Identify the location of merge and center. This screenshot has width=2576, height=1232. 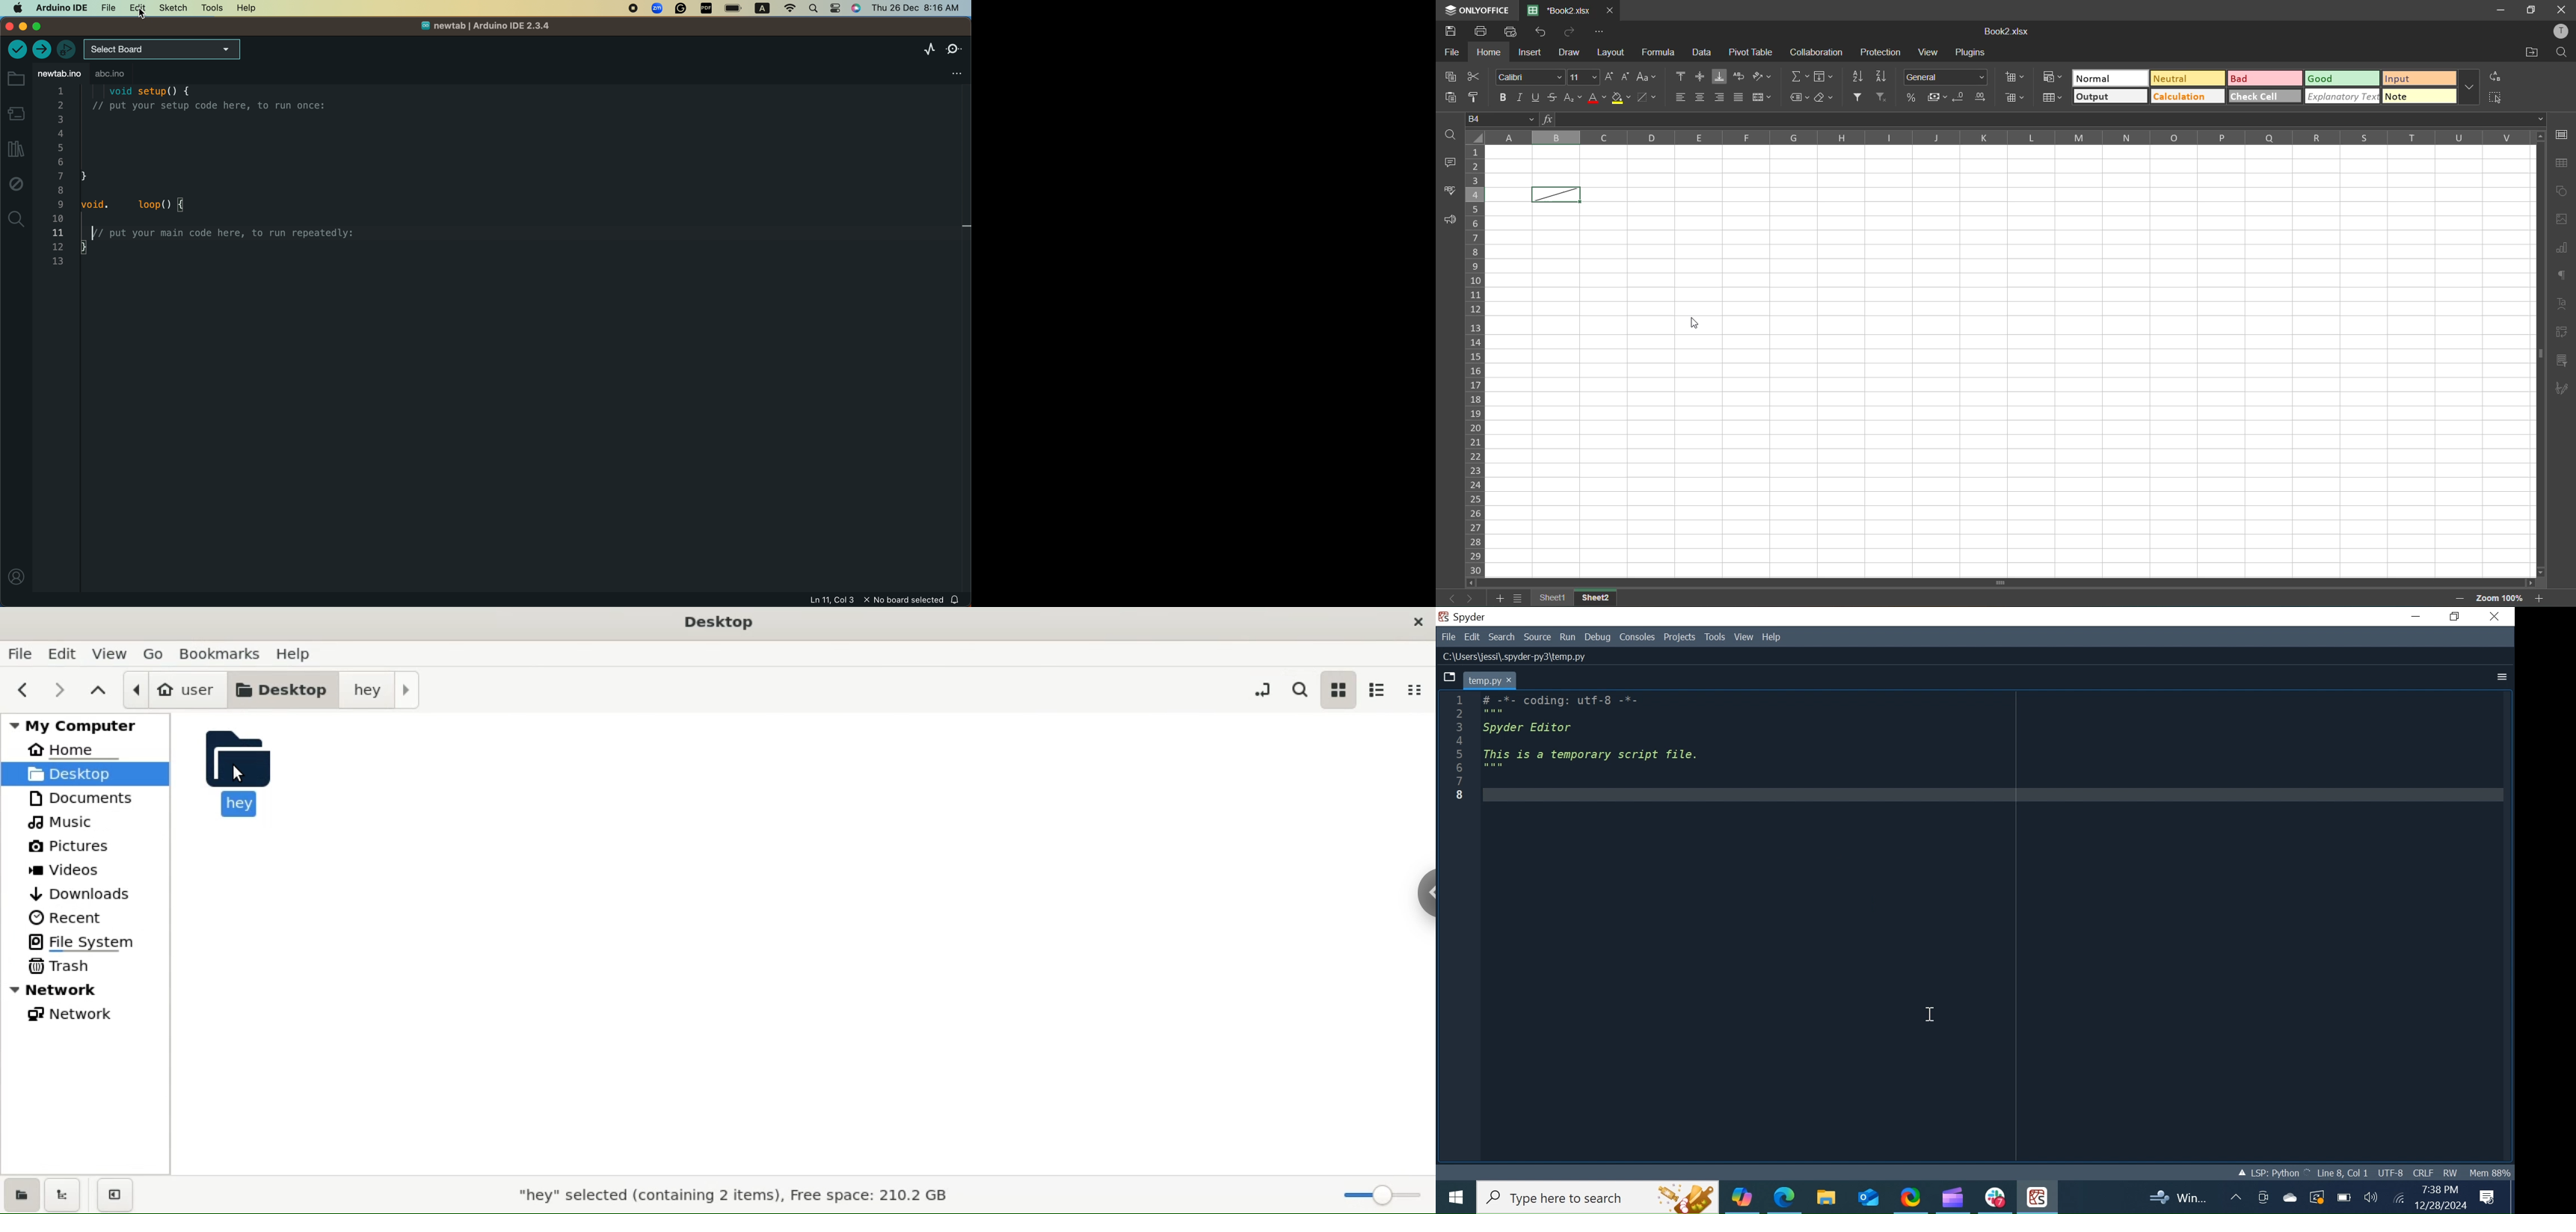
(1762, 97).